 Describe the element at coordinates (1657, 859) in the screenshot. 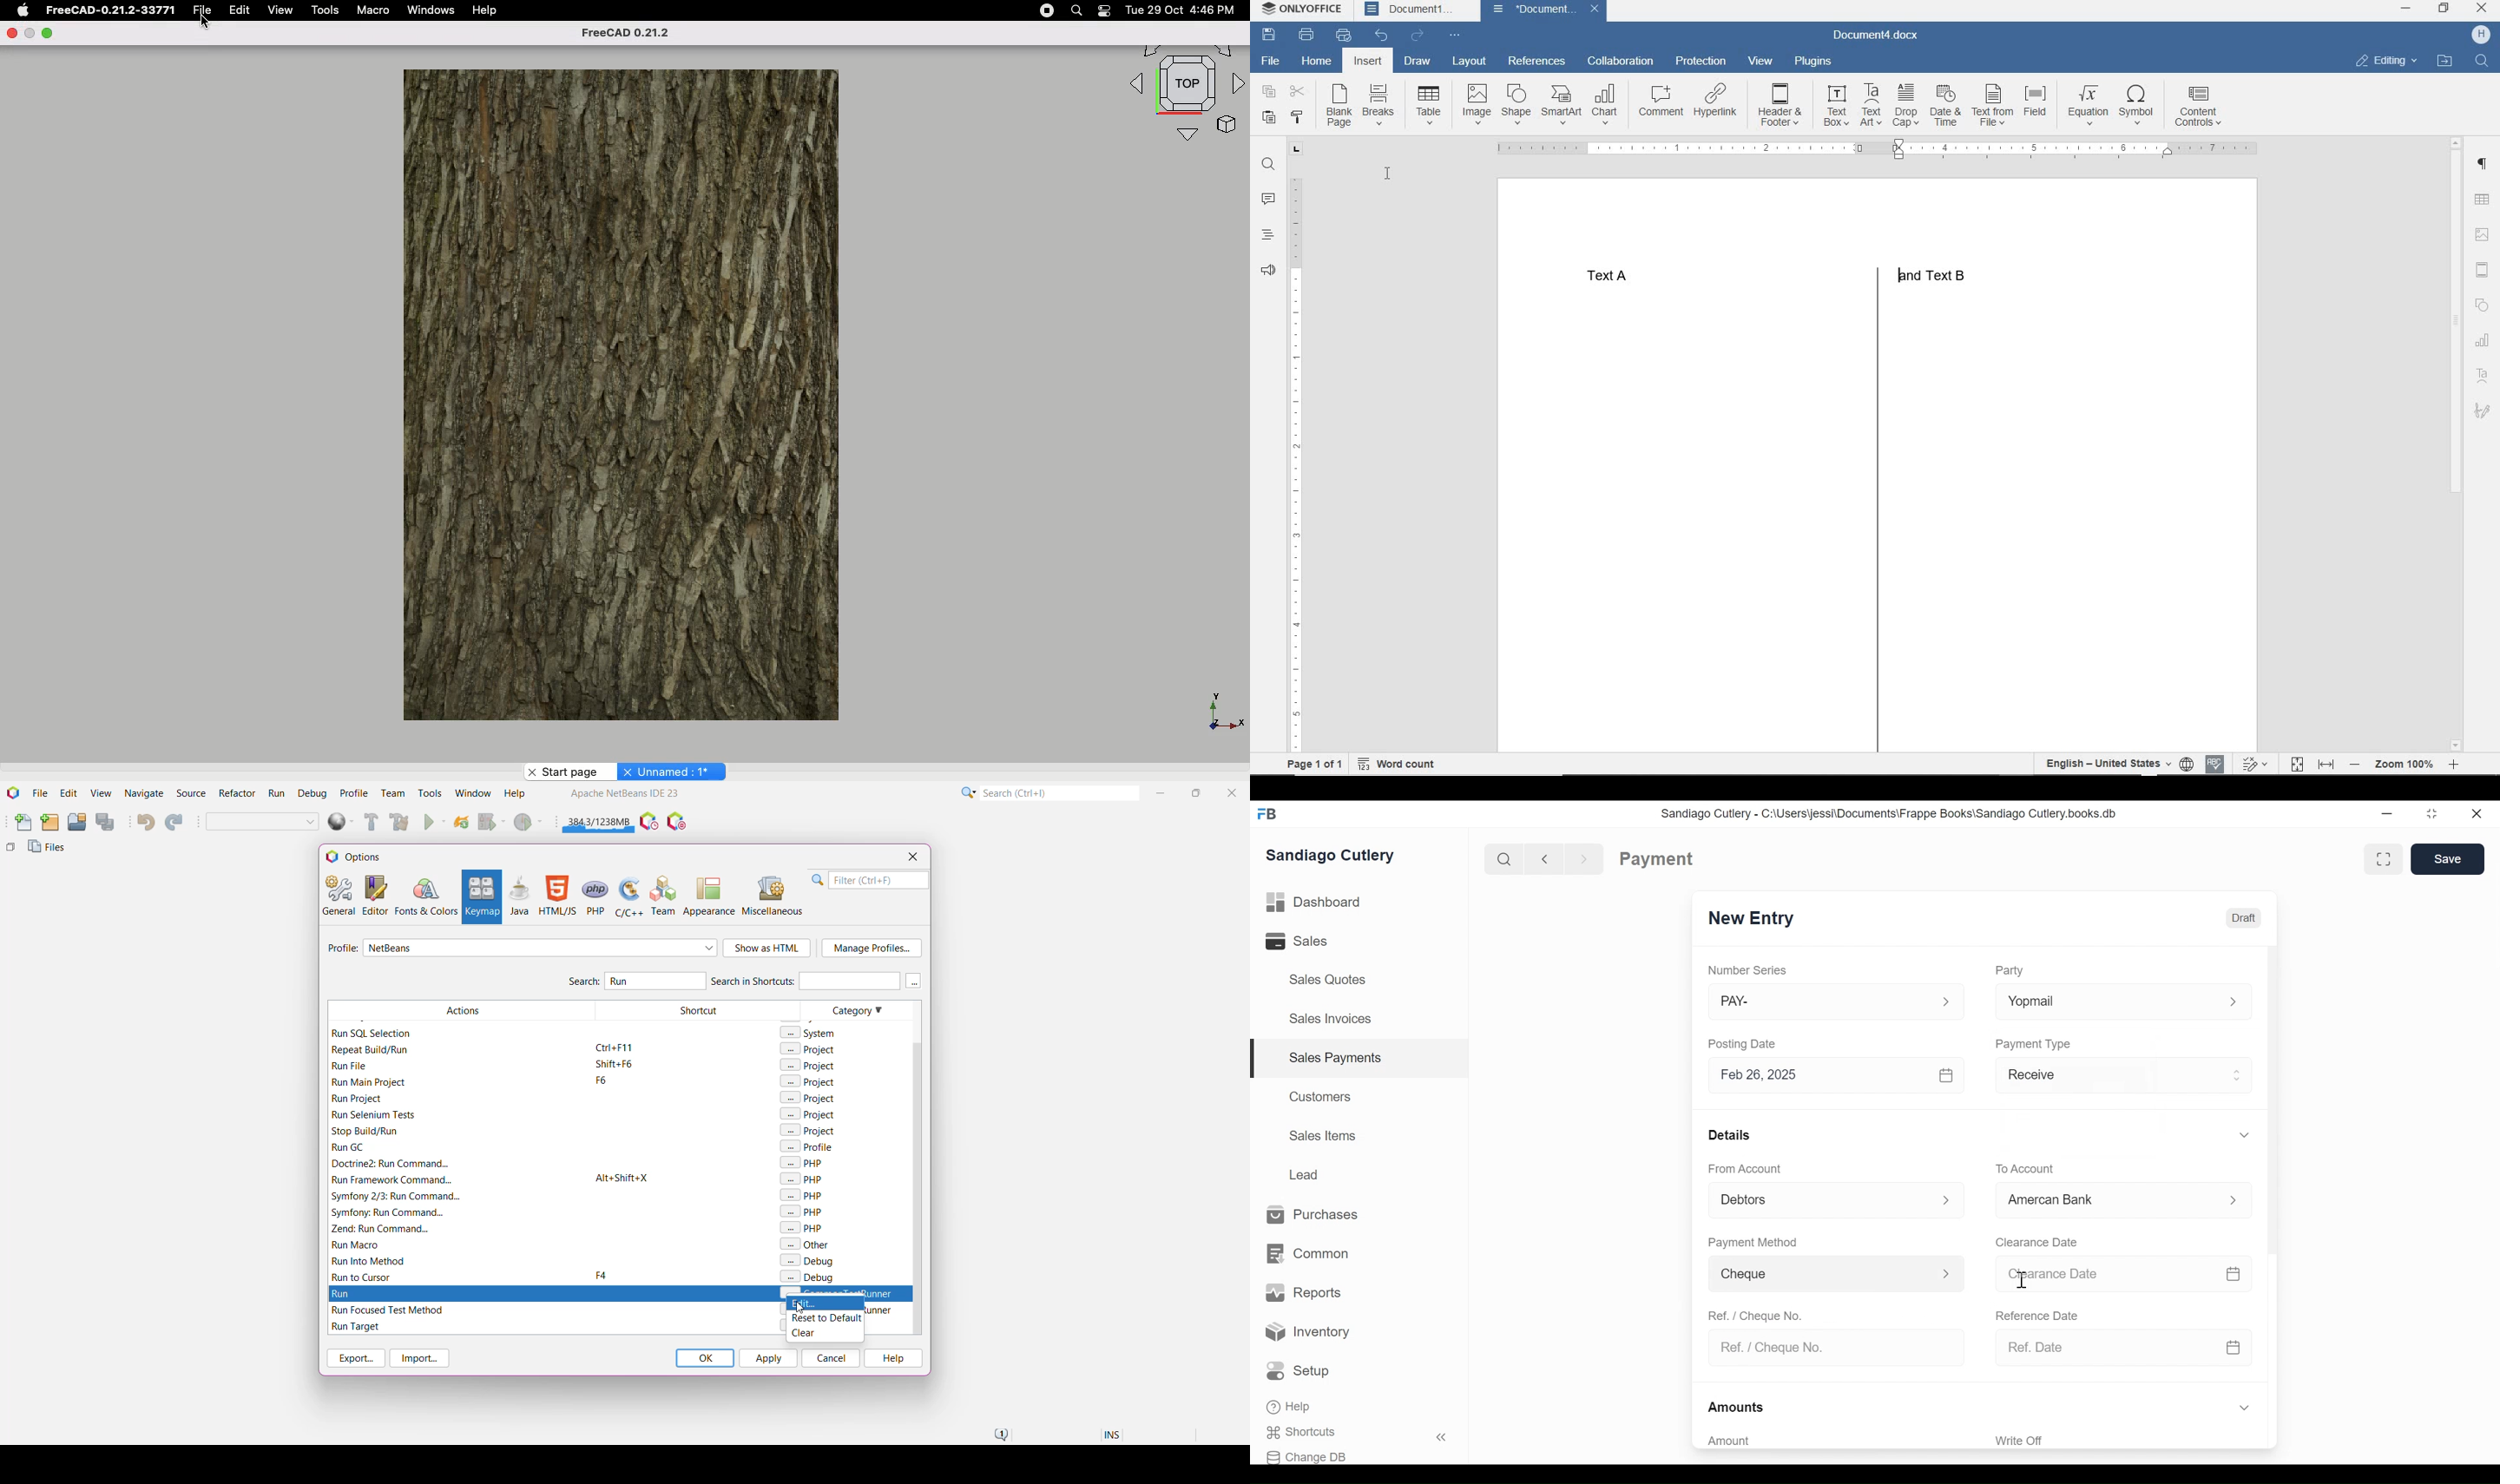

I see `Payment` at that location.